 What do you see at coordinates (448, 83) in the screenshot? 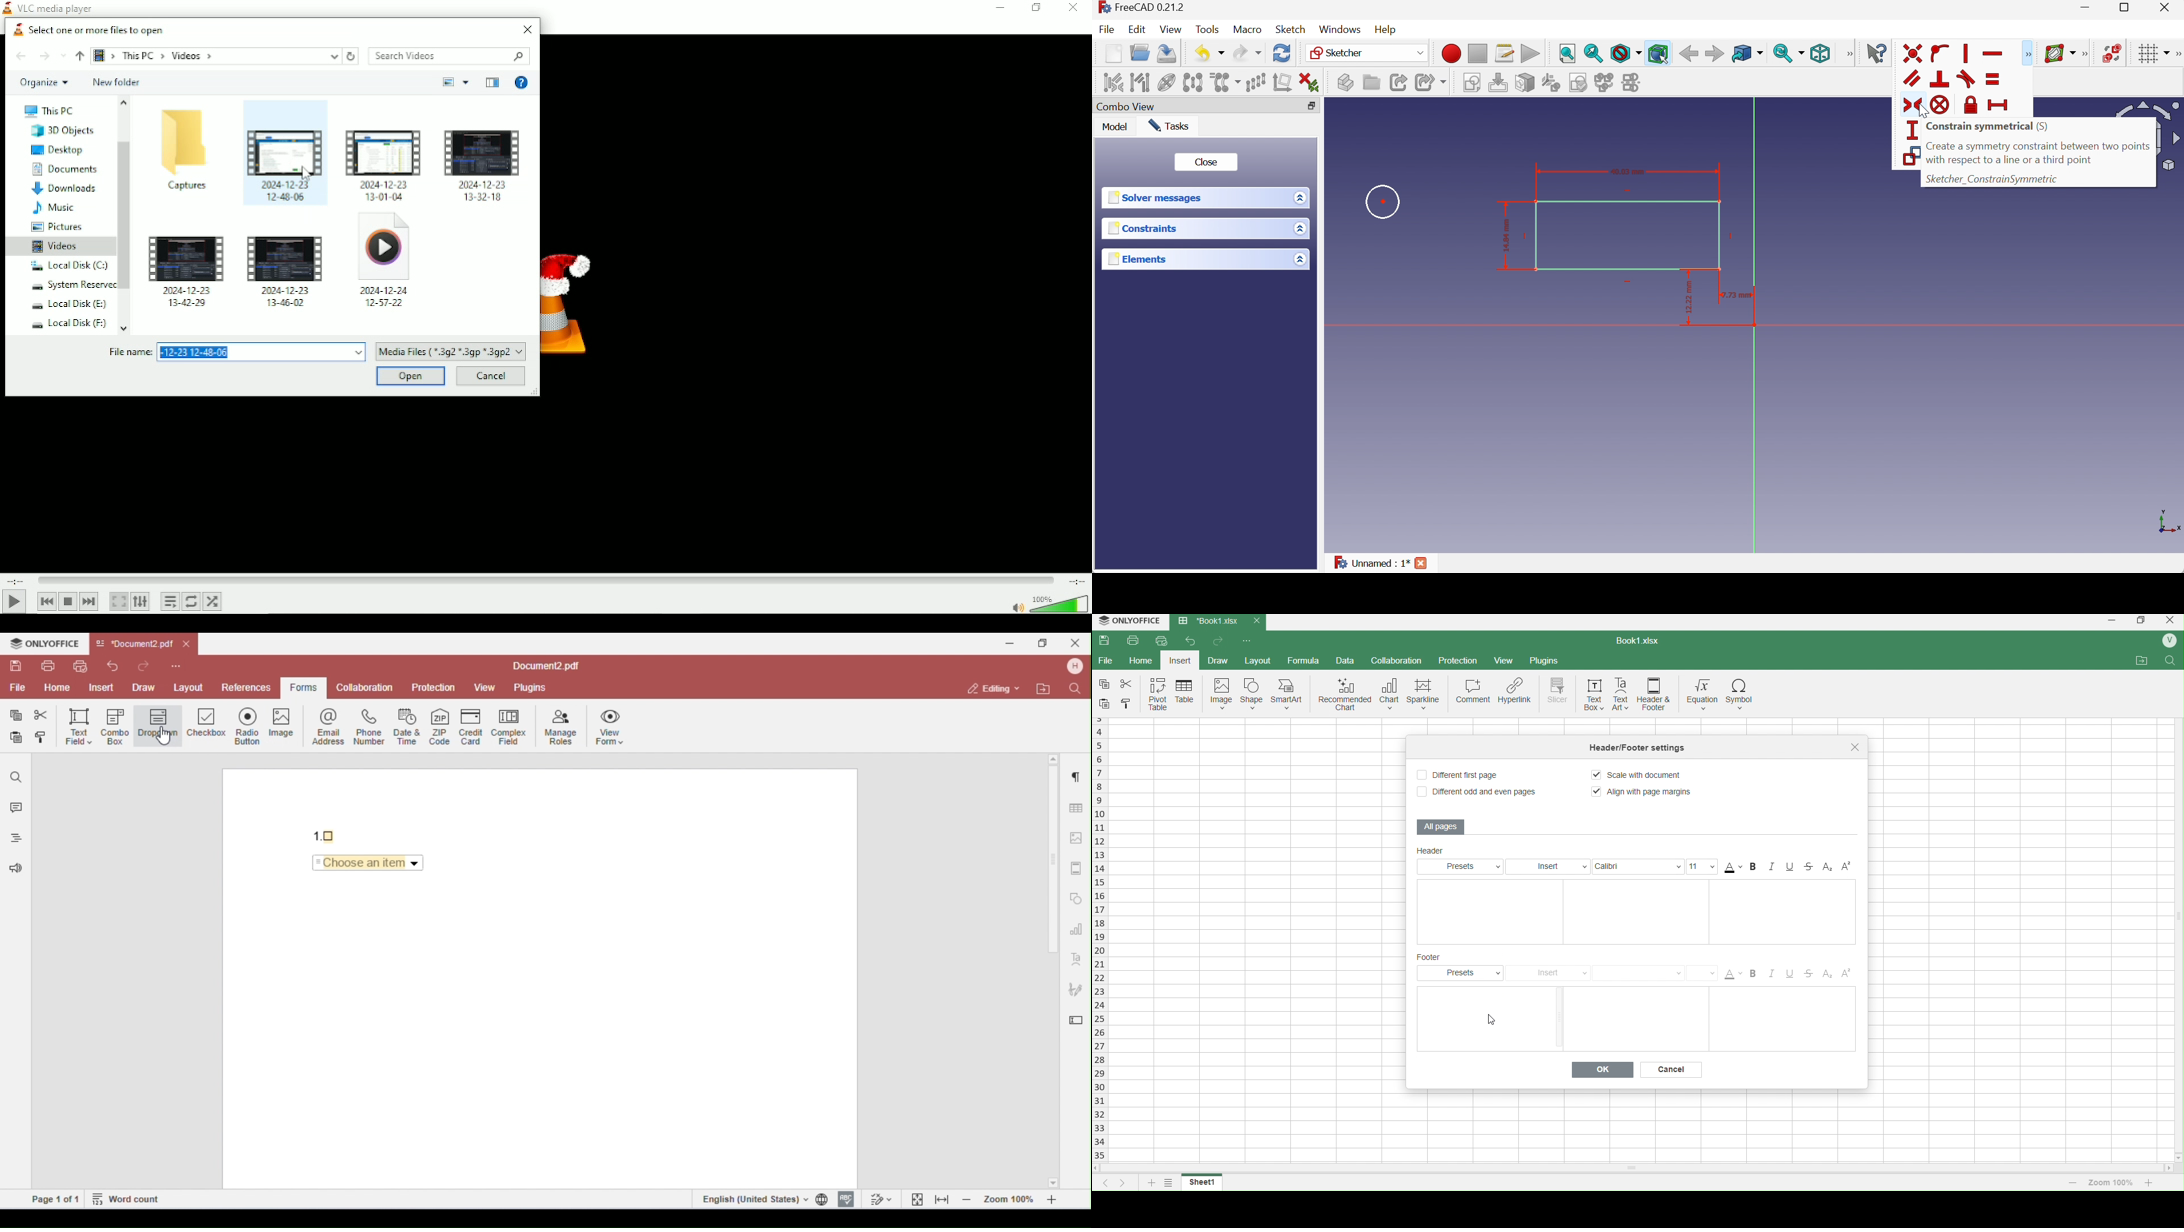
I see `Change your view` at bounding box center [448, 83].